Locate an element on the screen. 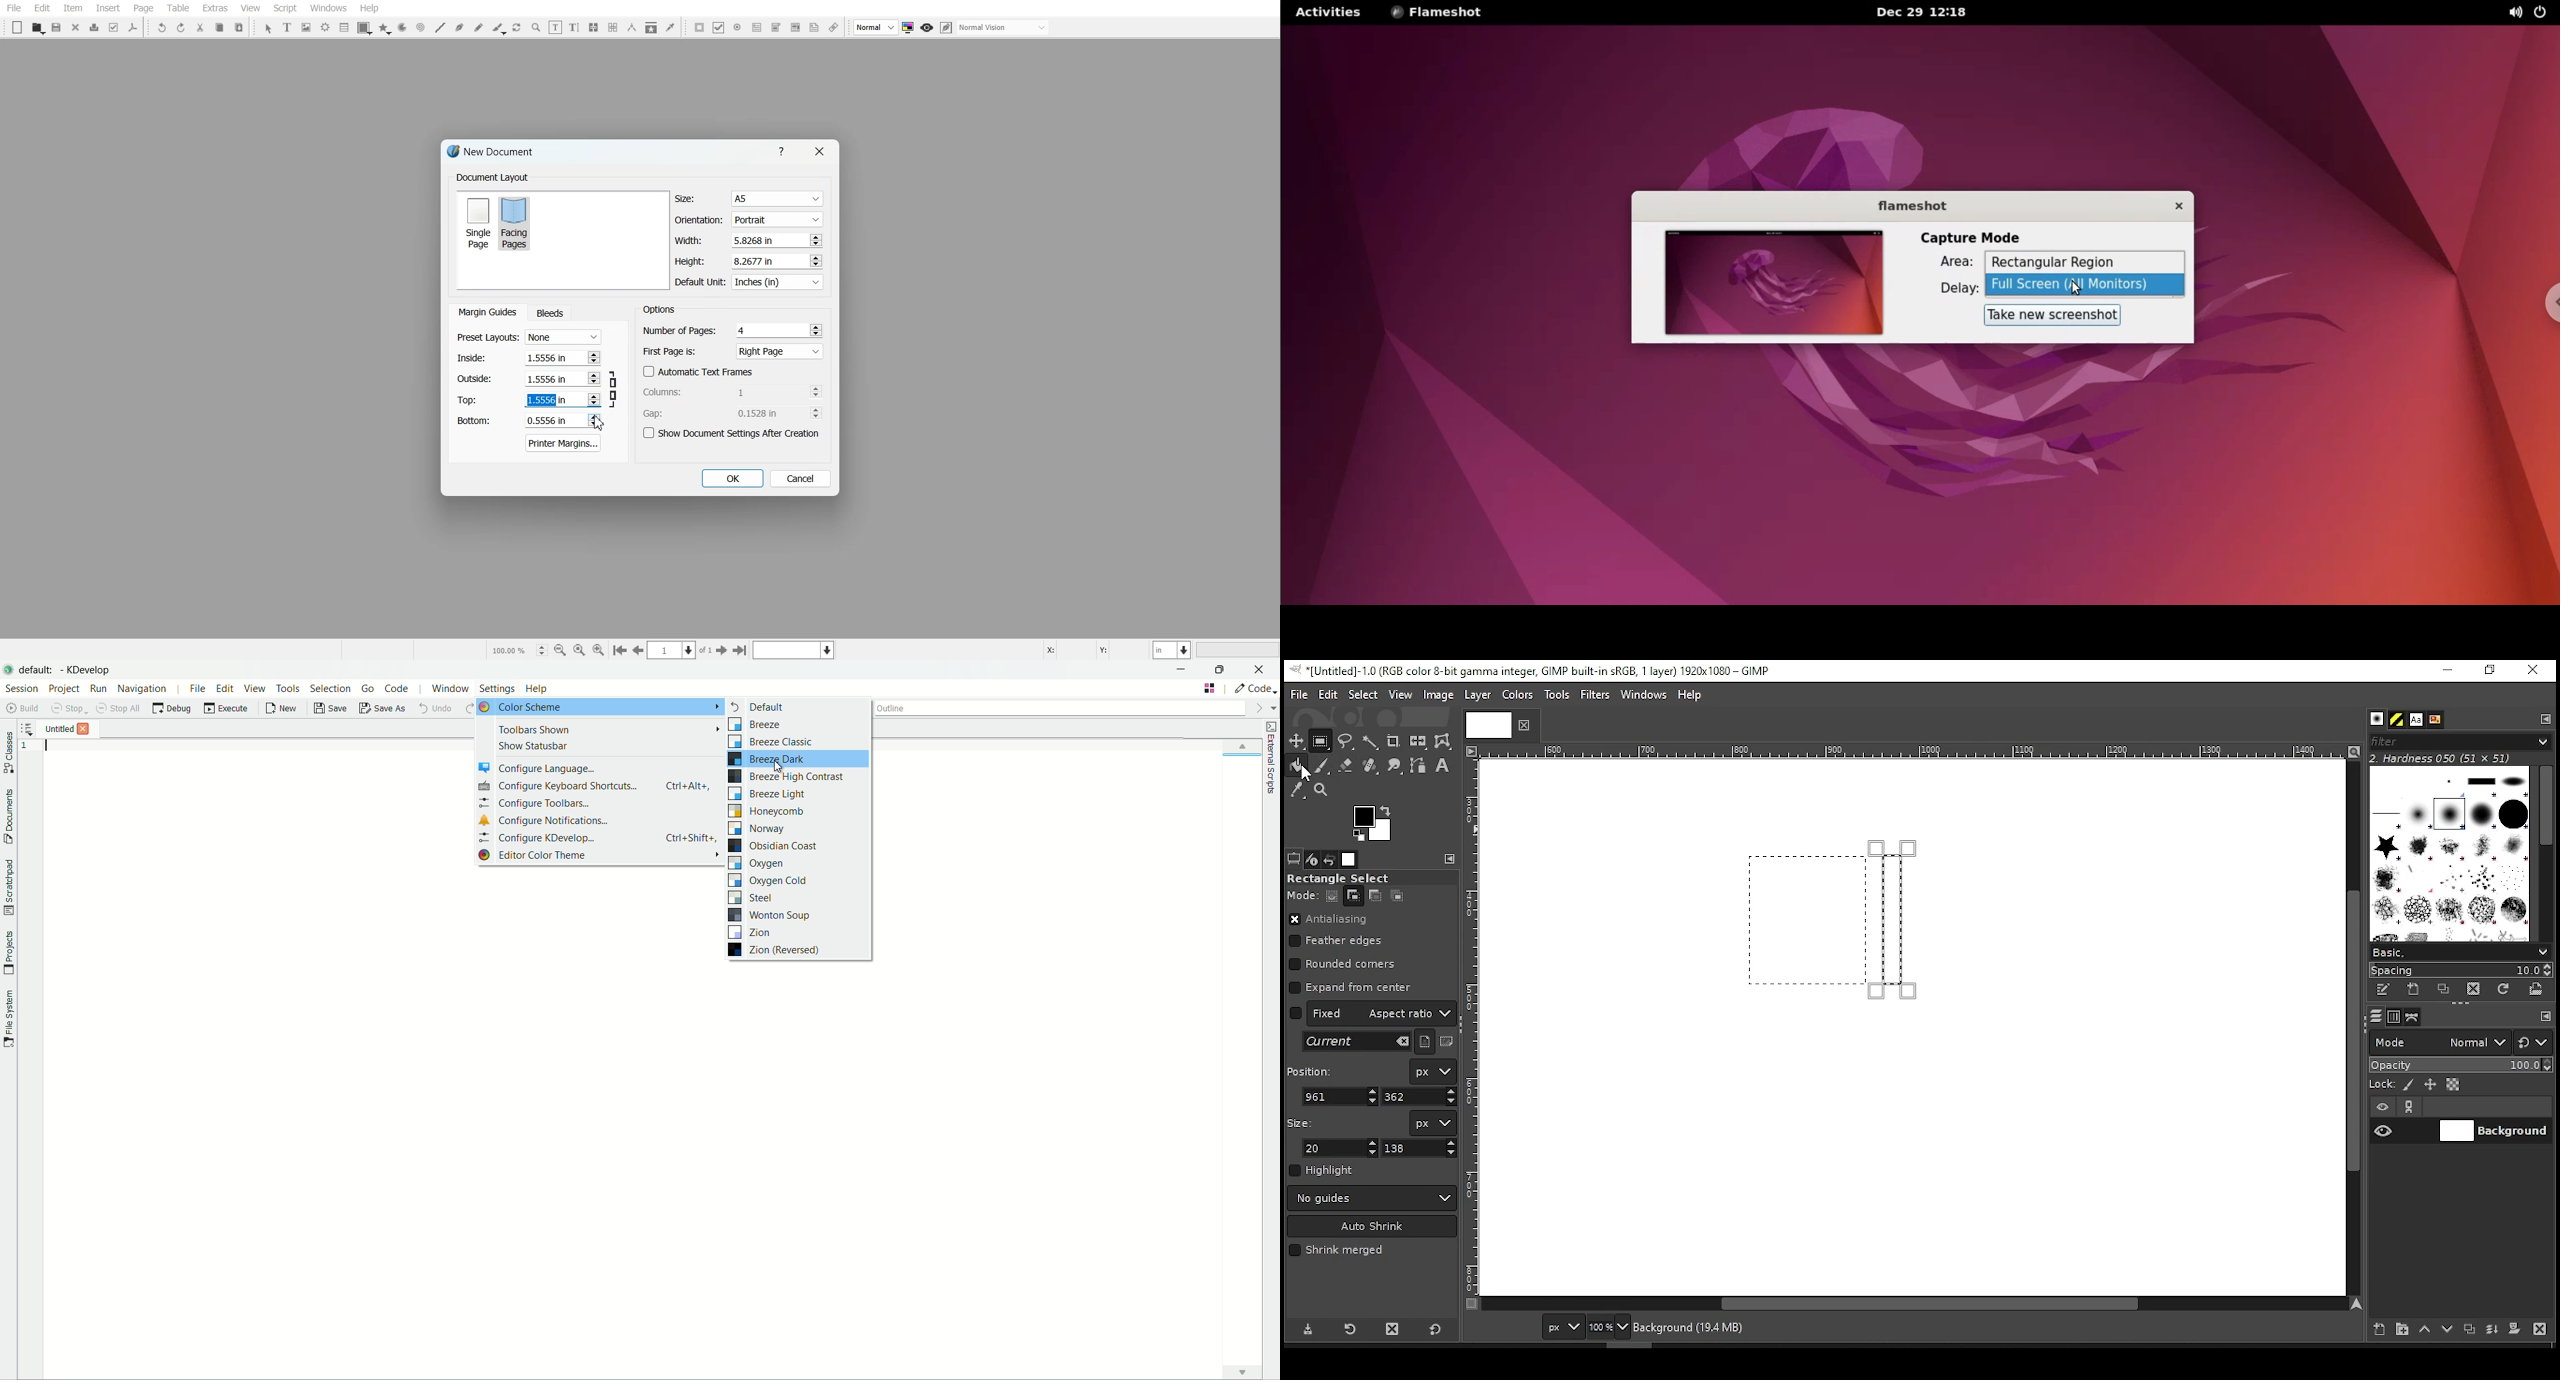 Image resolution: width=2576 pixels, height=1400 pixels. rectangular selection tool is located at coordinates (1323, 741).